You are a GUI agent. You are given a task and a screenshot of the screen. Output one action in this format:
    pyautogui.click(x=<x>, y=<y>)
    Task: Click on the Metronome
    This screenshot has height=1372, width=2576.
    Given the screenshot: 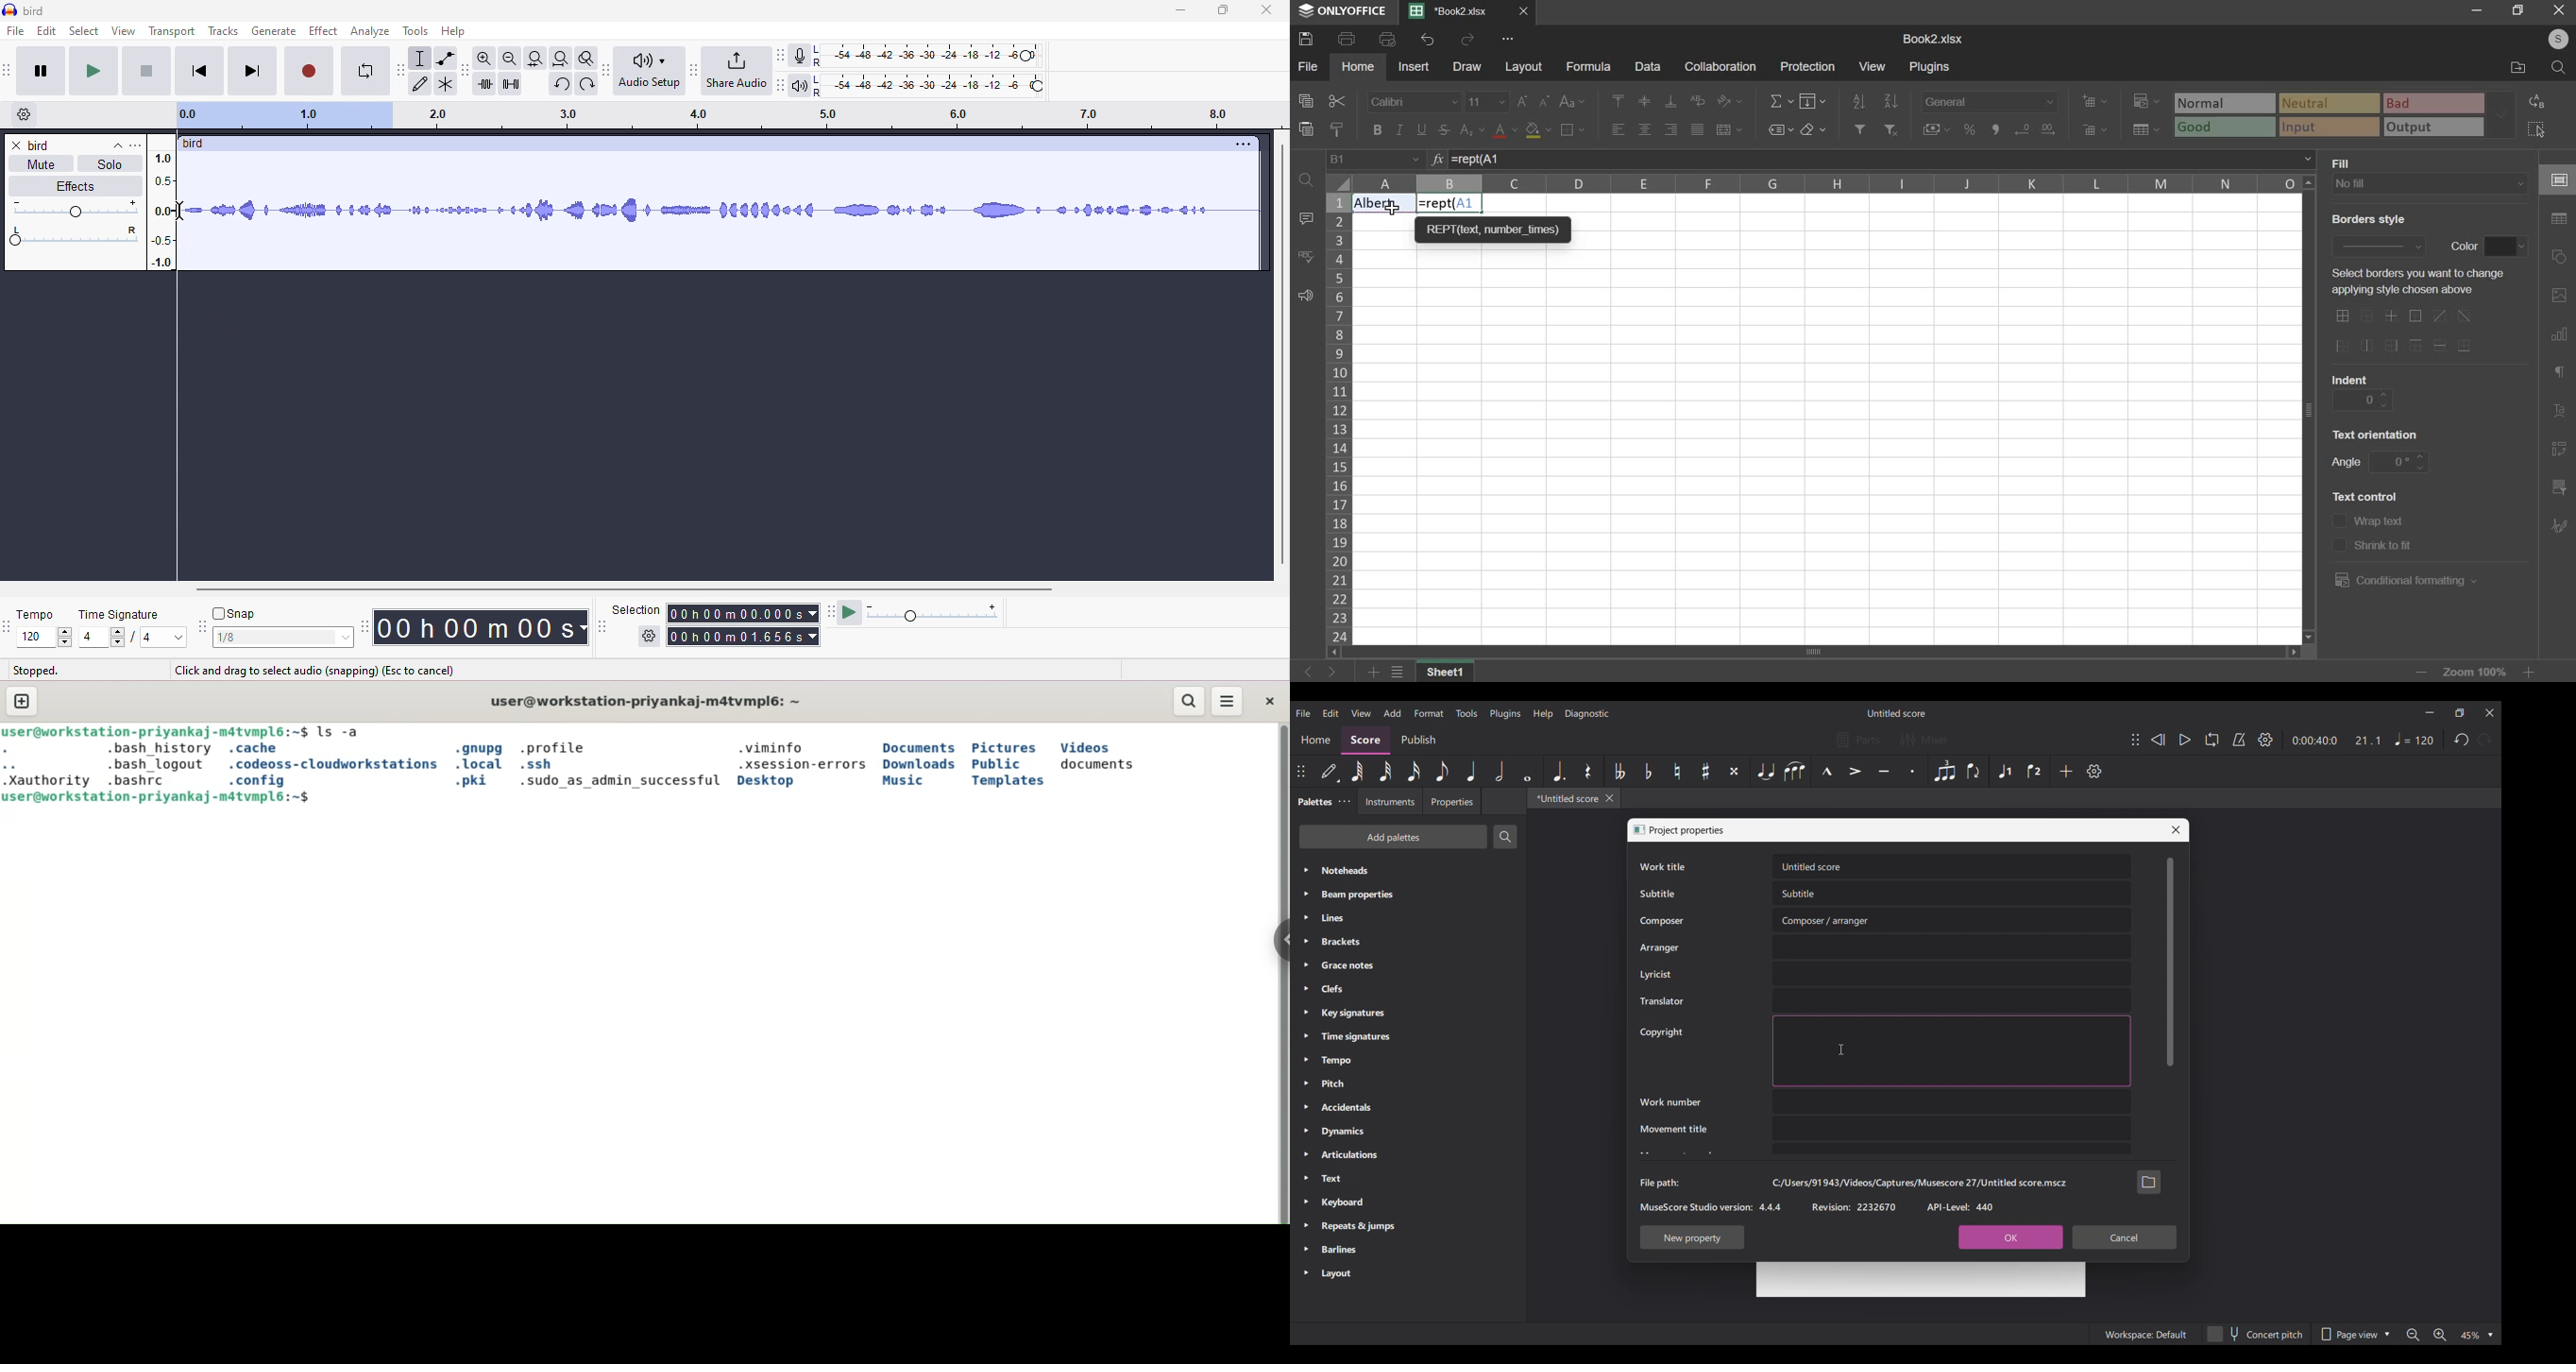 What is the action you would take?
    pyautogui.click(x=2239, y=740)
    